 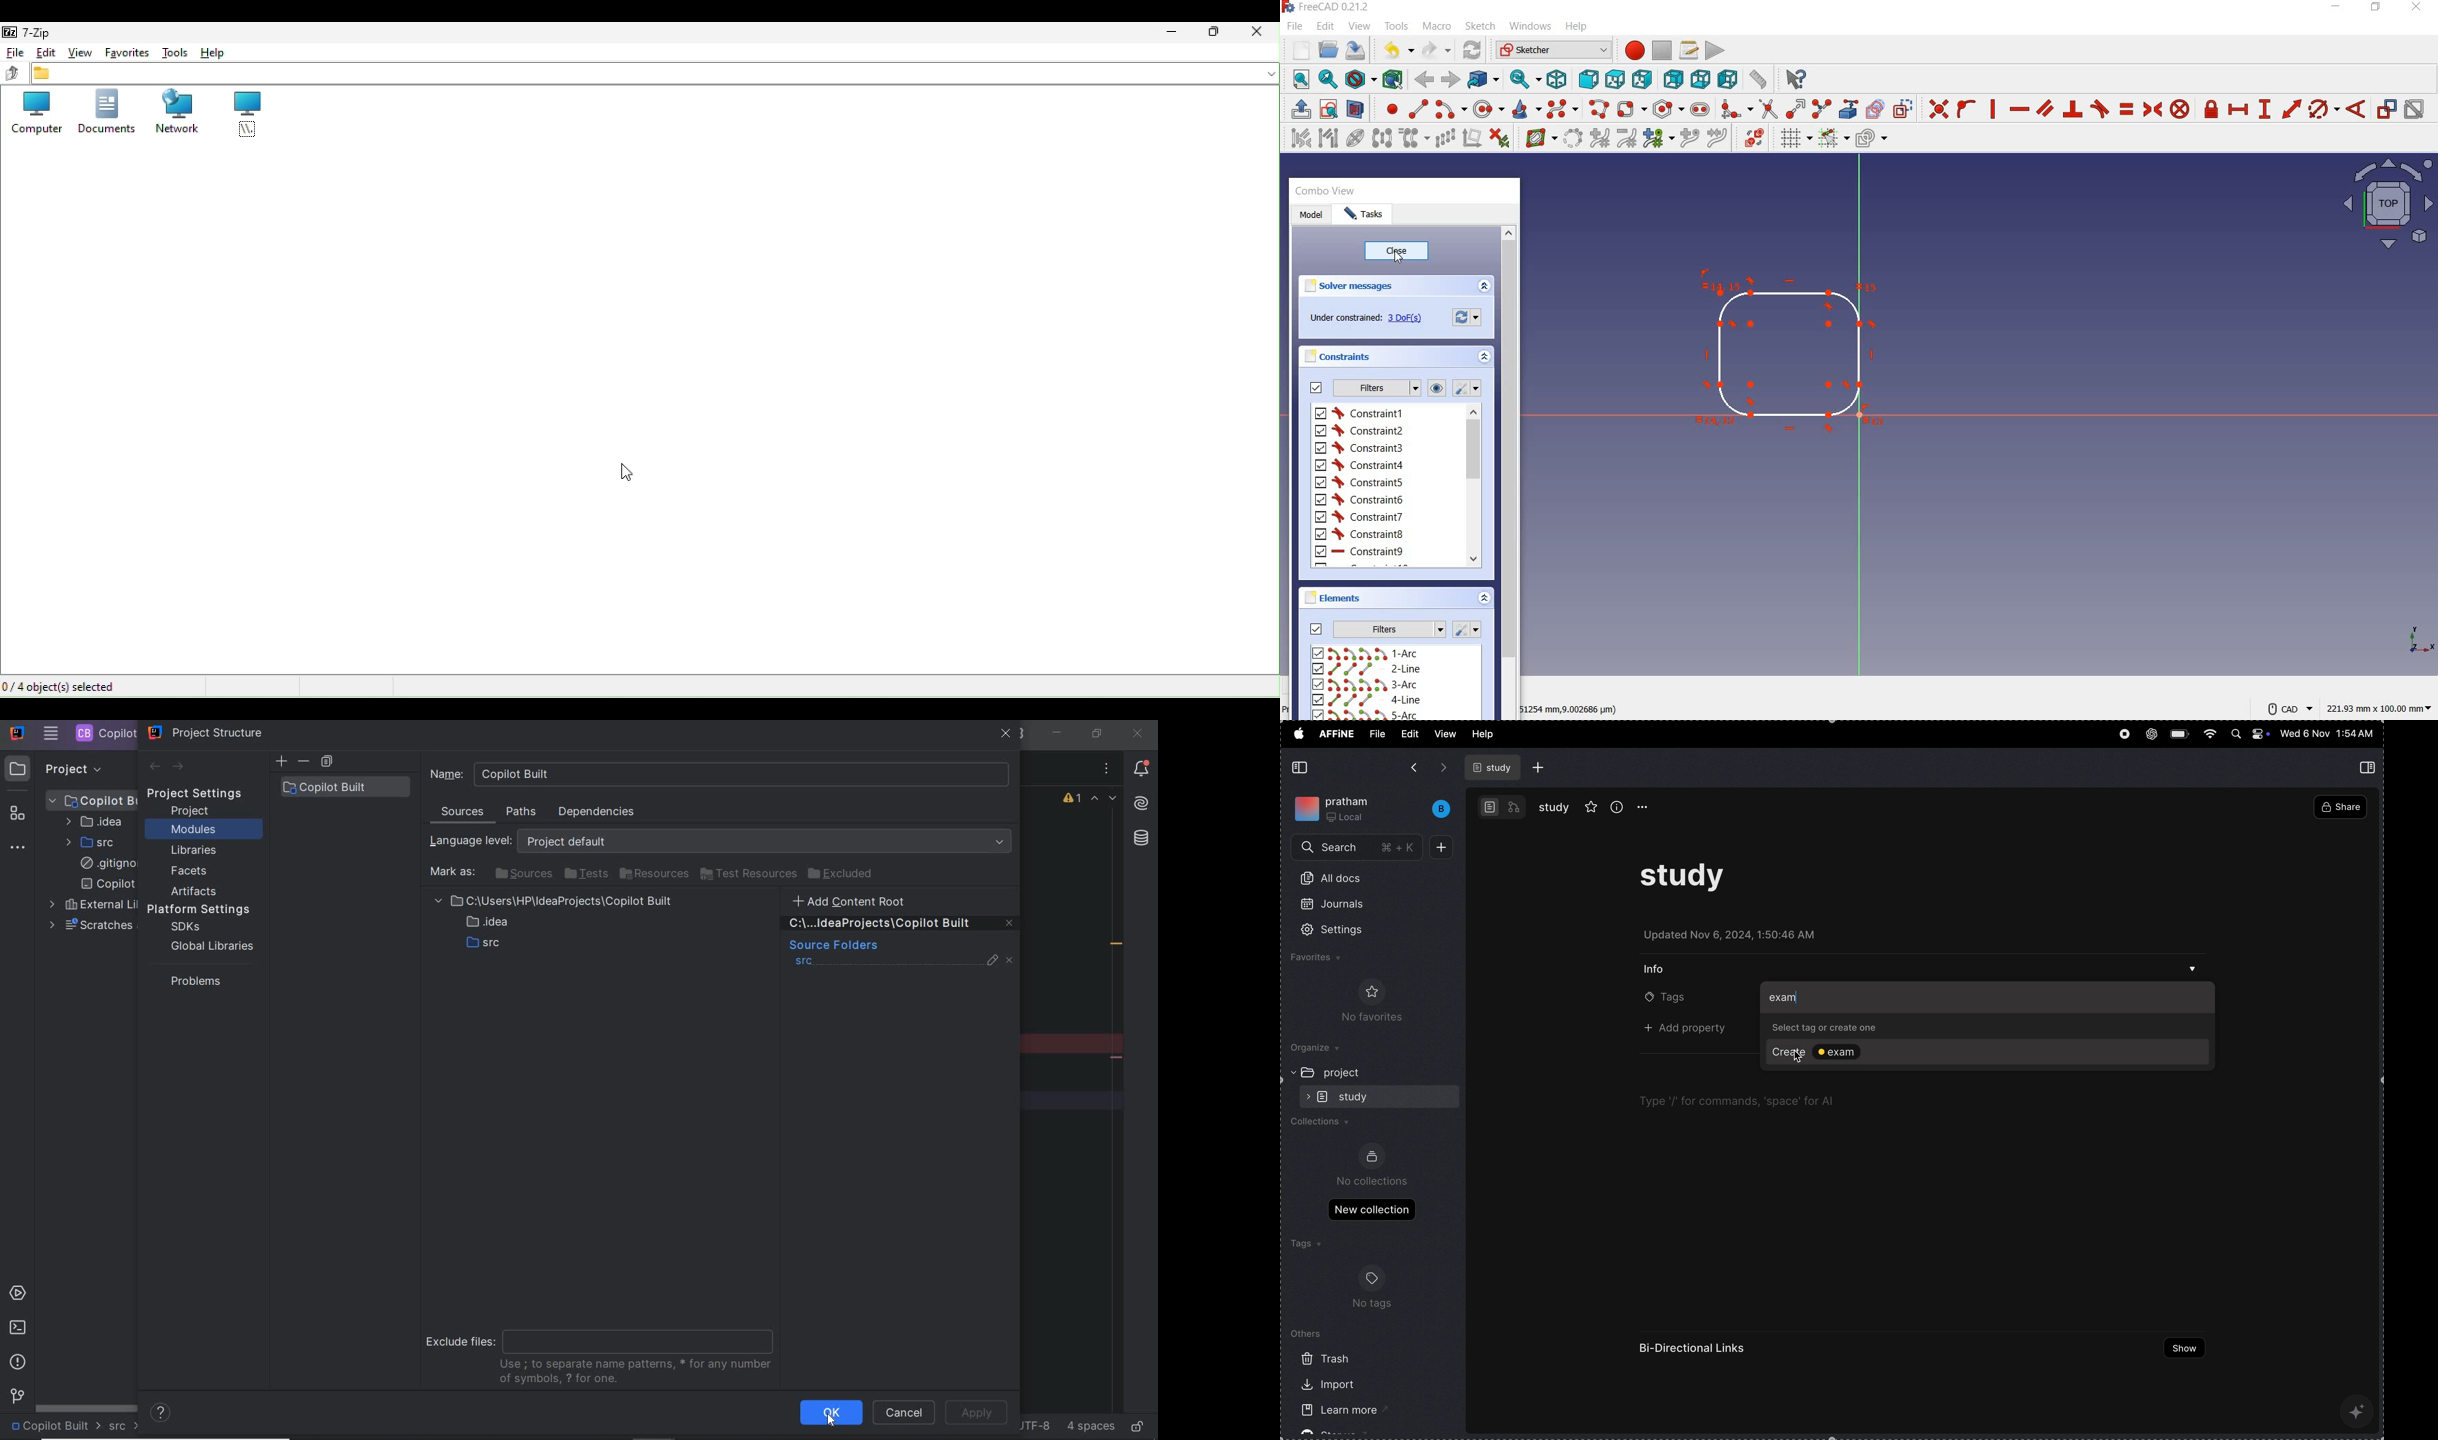 What do you see at coordinates (1358, 848) in the screenshot?
I see `search menu` at bounding box center [1358, 848].